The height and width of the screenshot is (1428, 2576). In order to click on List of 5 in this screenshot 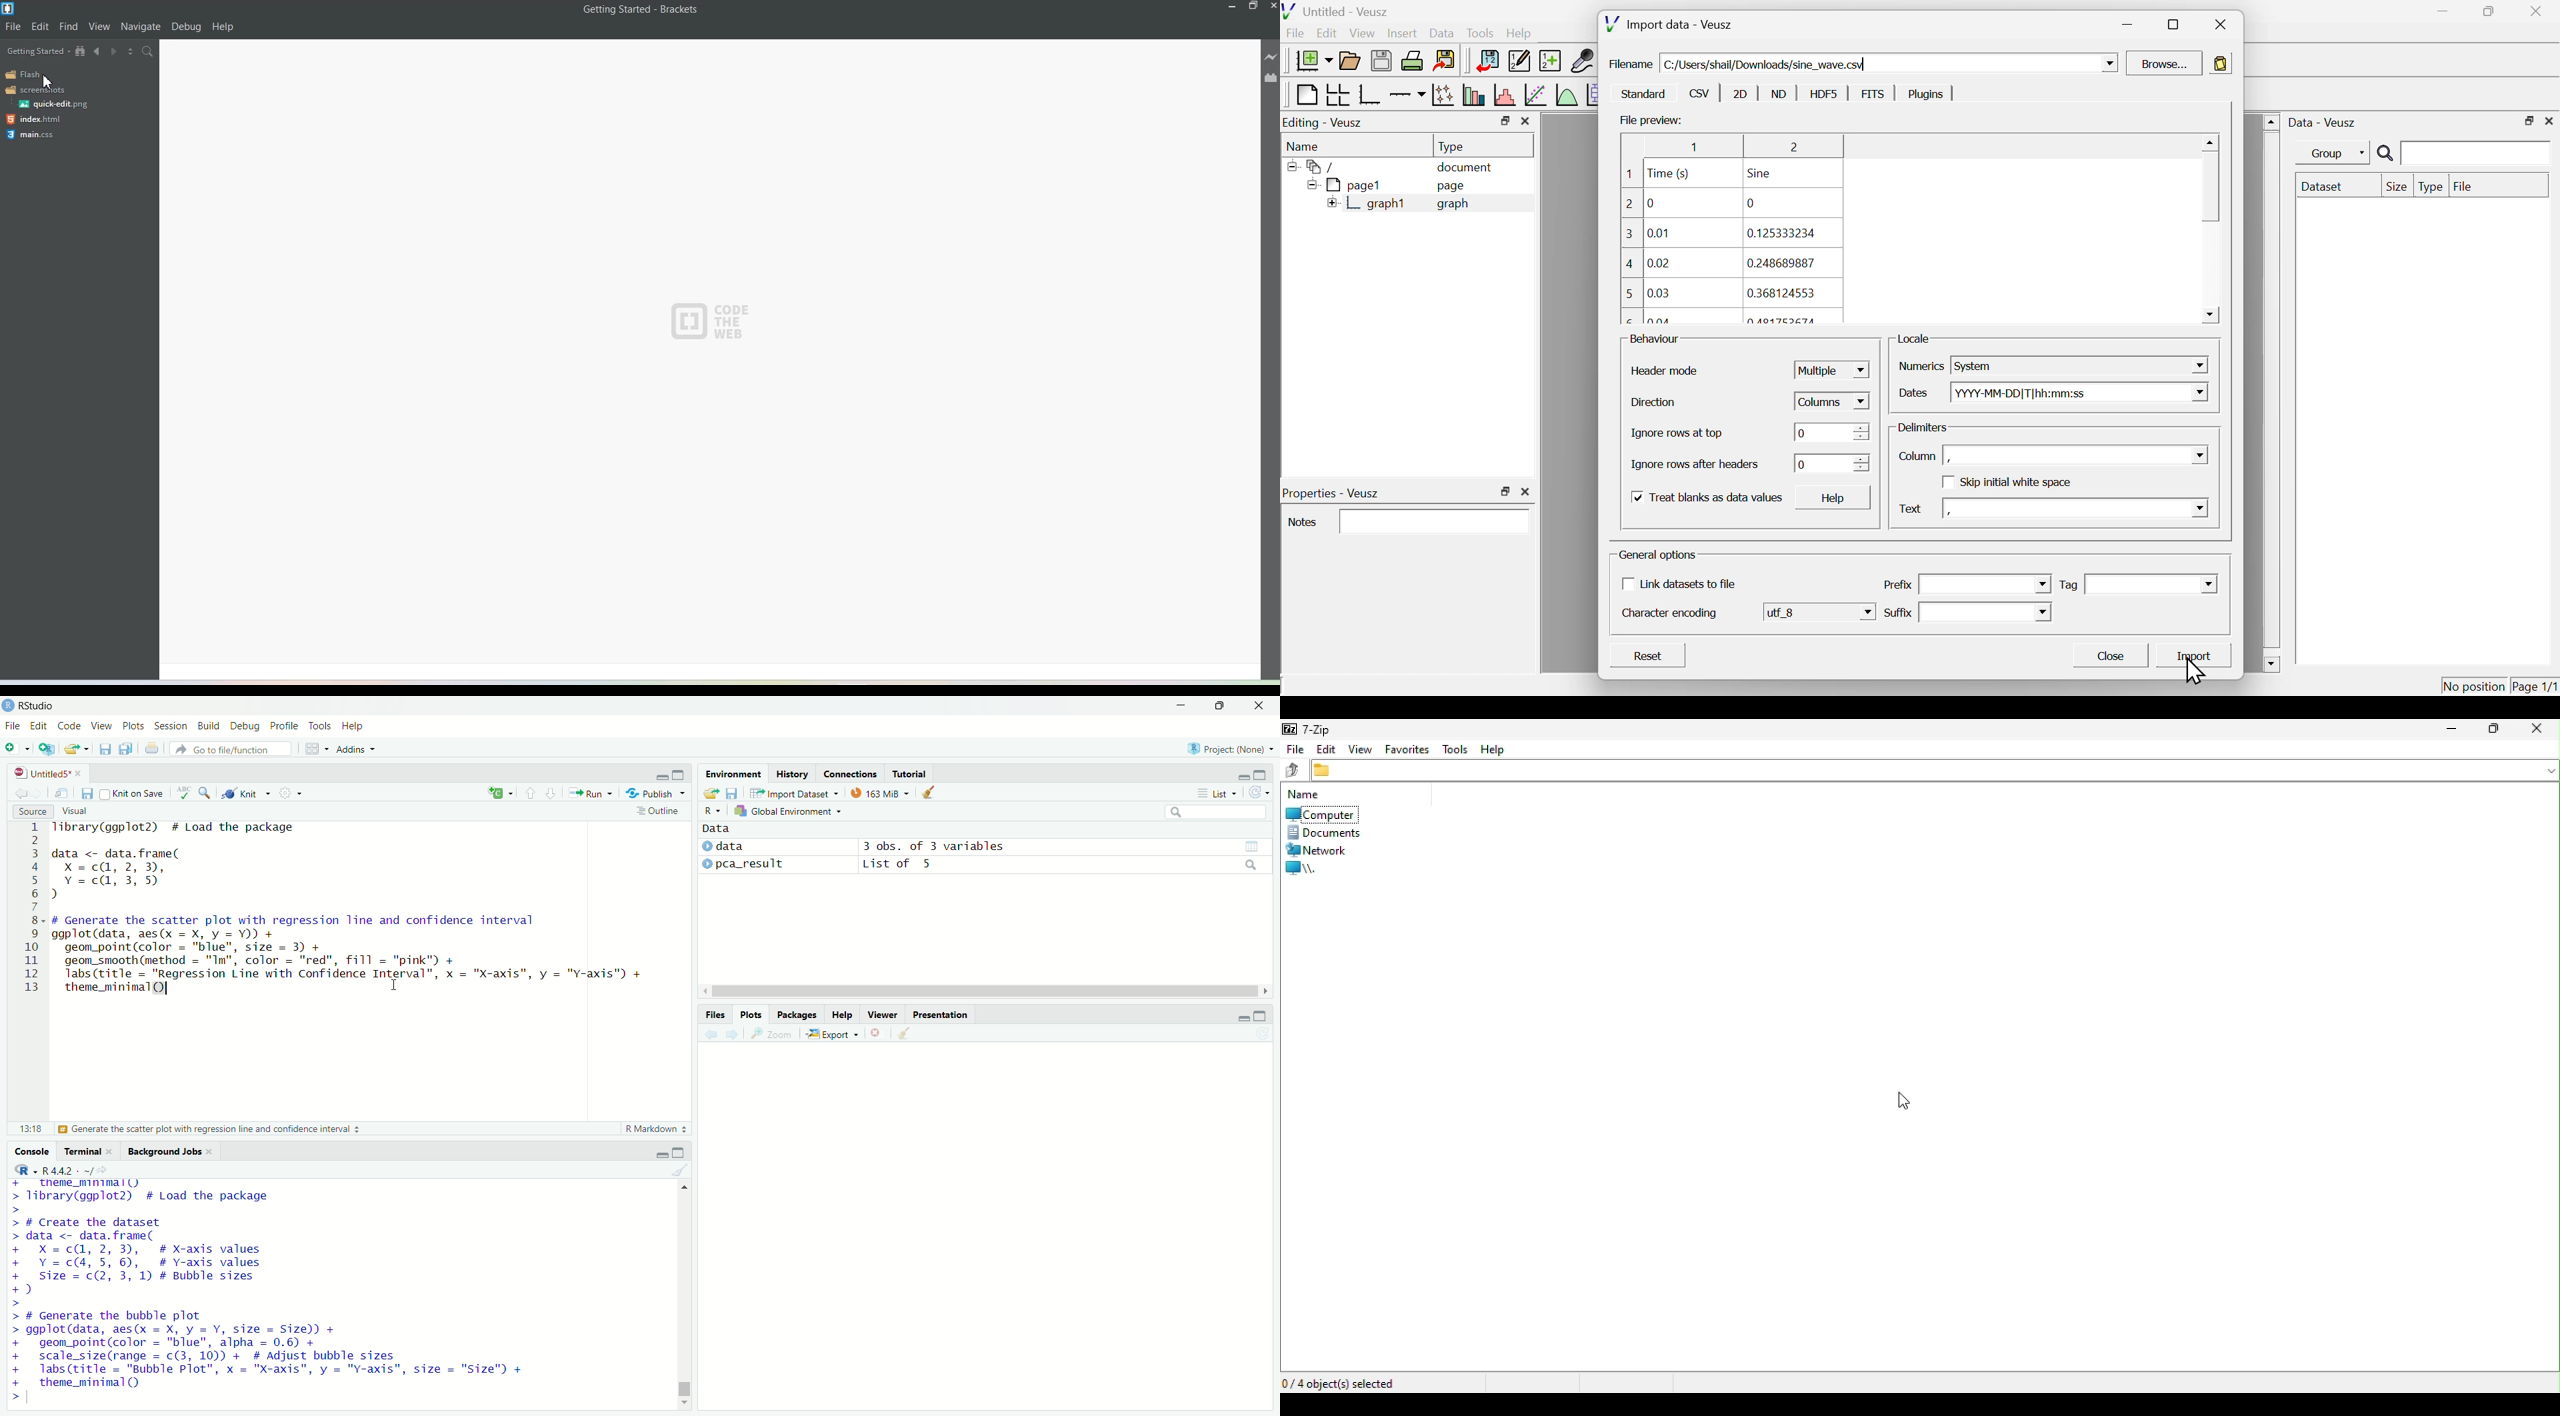, I will do `click(900, 864)`.